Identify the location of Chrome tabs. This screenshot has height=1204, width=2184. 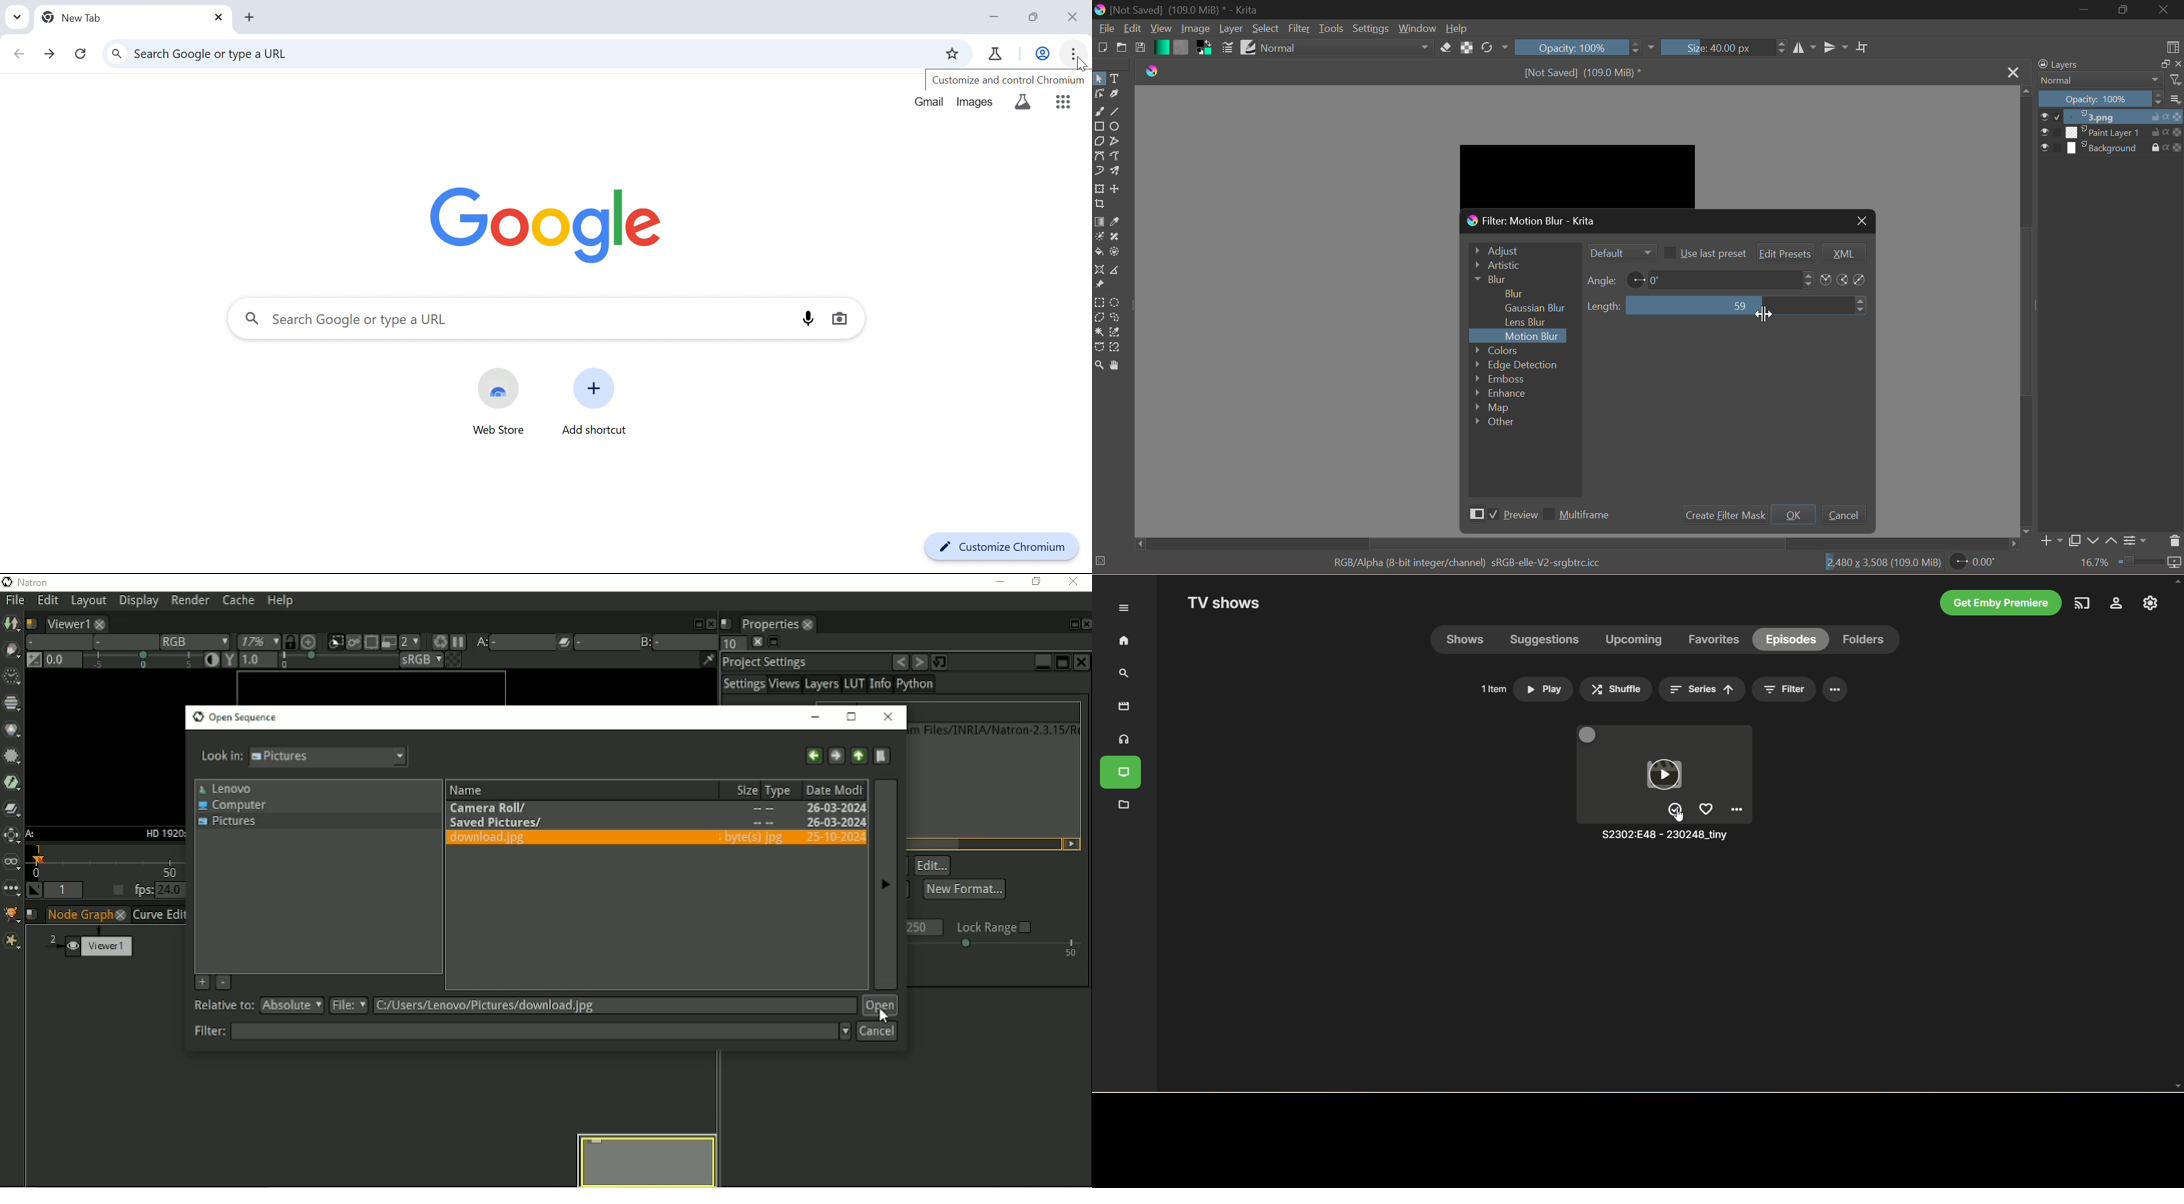
(992, 55).